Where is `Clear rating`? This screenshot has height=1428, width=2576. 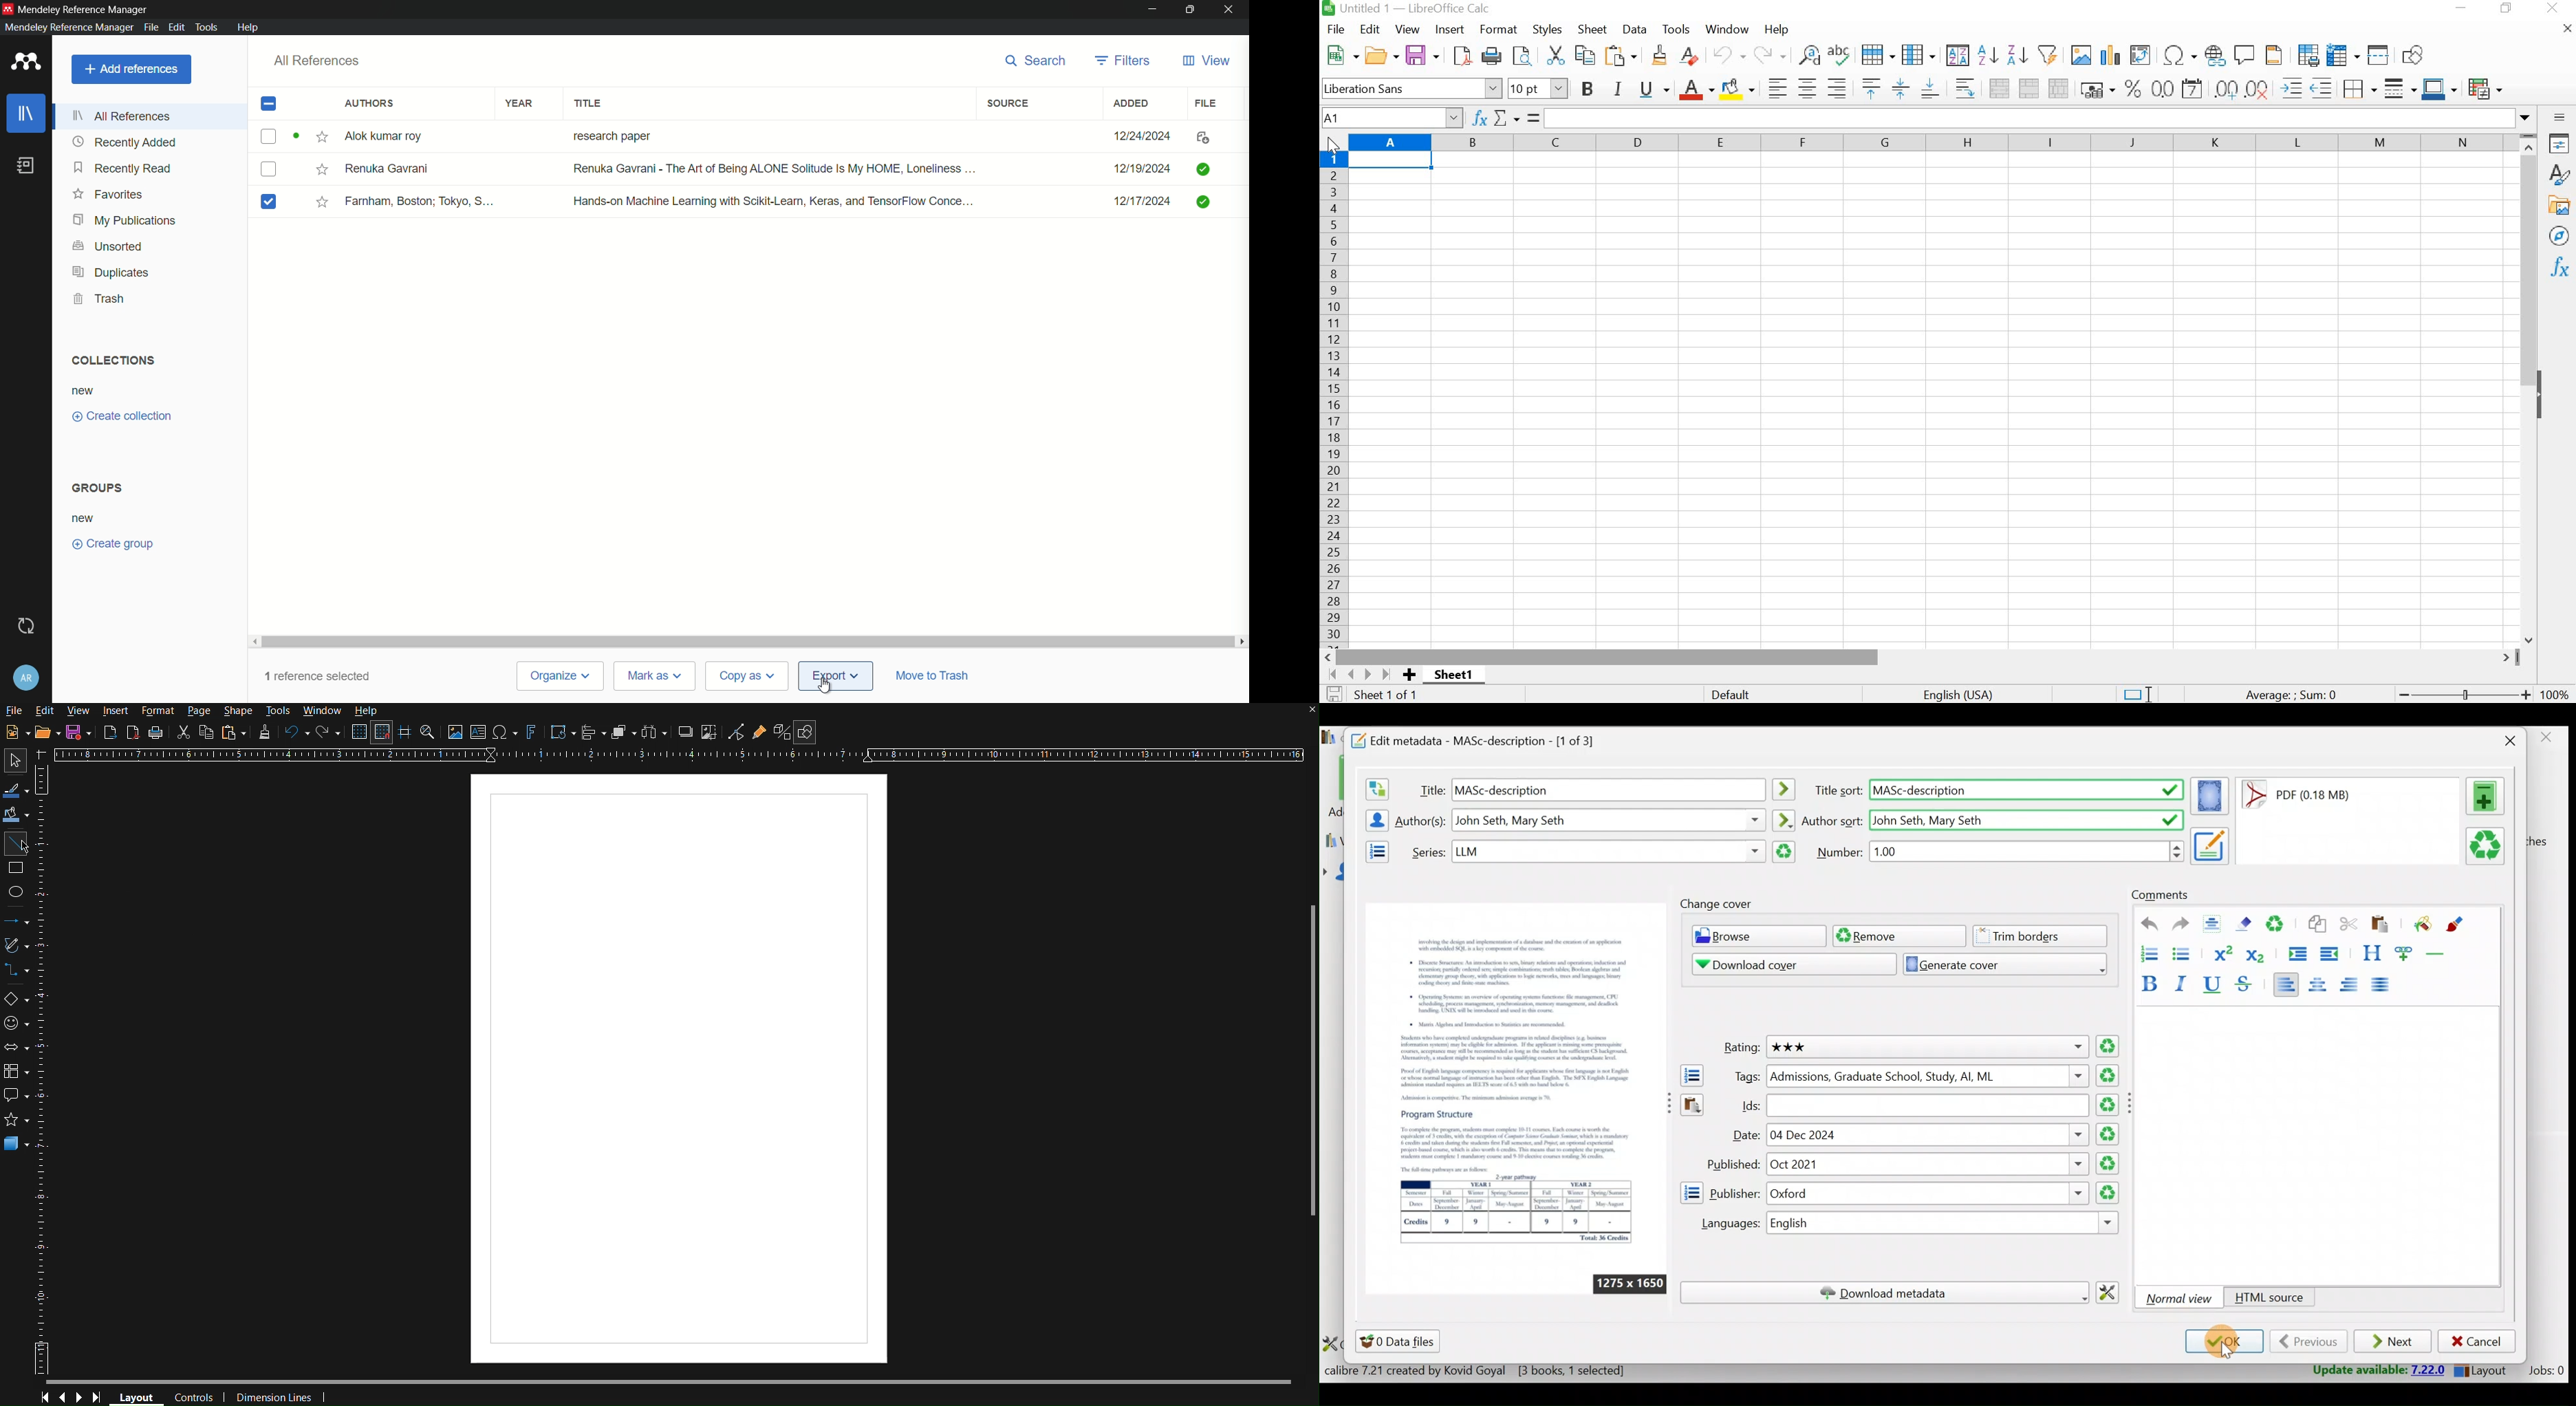 Clear rating is located at coordinates (2109, 1047).